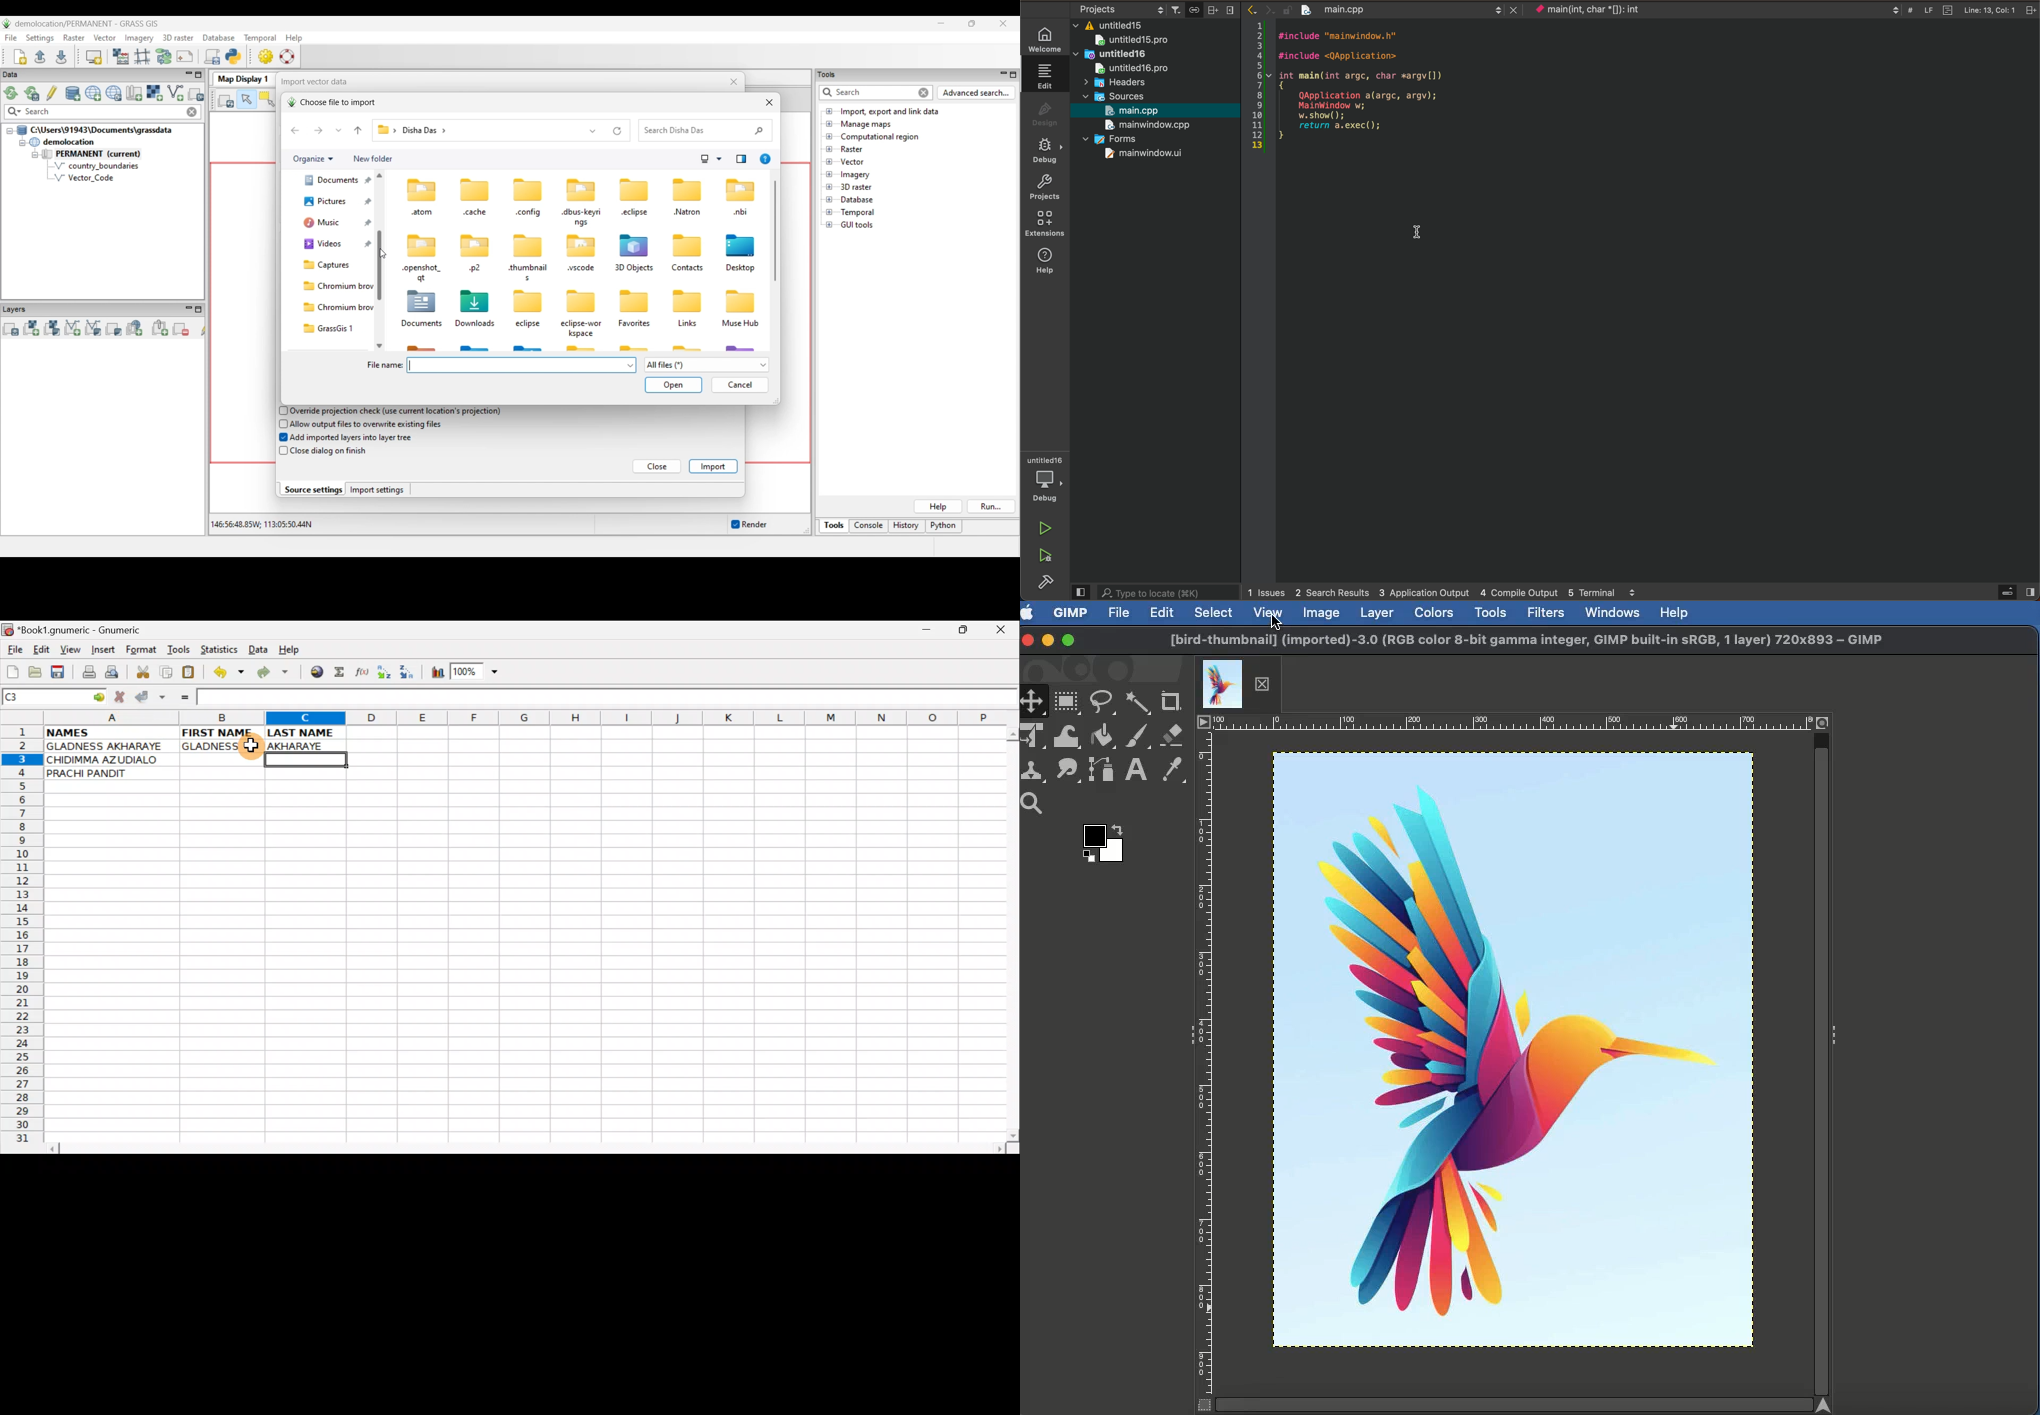  What do you see at coordinates (1527, 641) in the screenshot?
I see `[bird-thumbnail] (imported)-3.0 (RGB color 8-bit gamma integer, GIMP built-in SRGB, 1 layer) 720x893 ~ GIMP.` at bounding box center [1527, 641].